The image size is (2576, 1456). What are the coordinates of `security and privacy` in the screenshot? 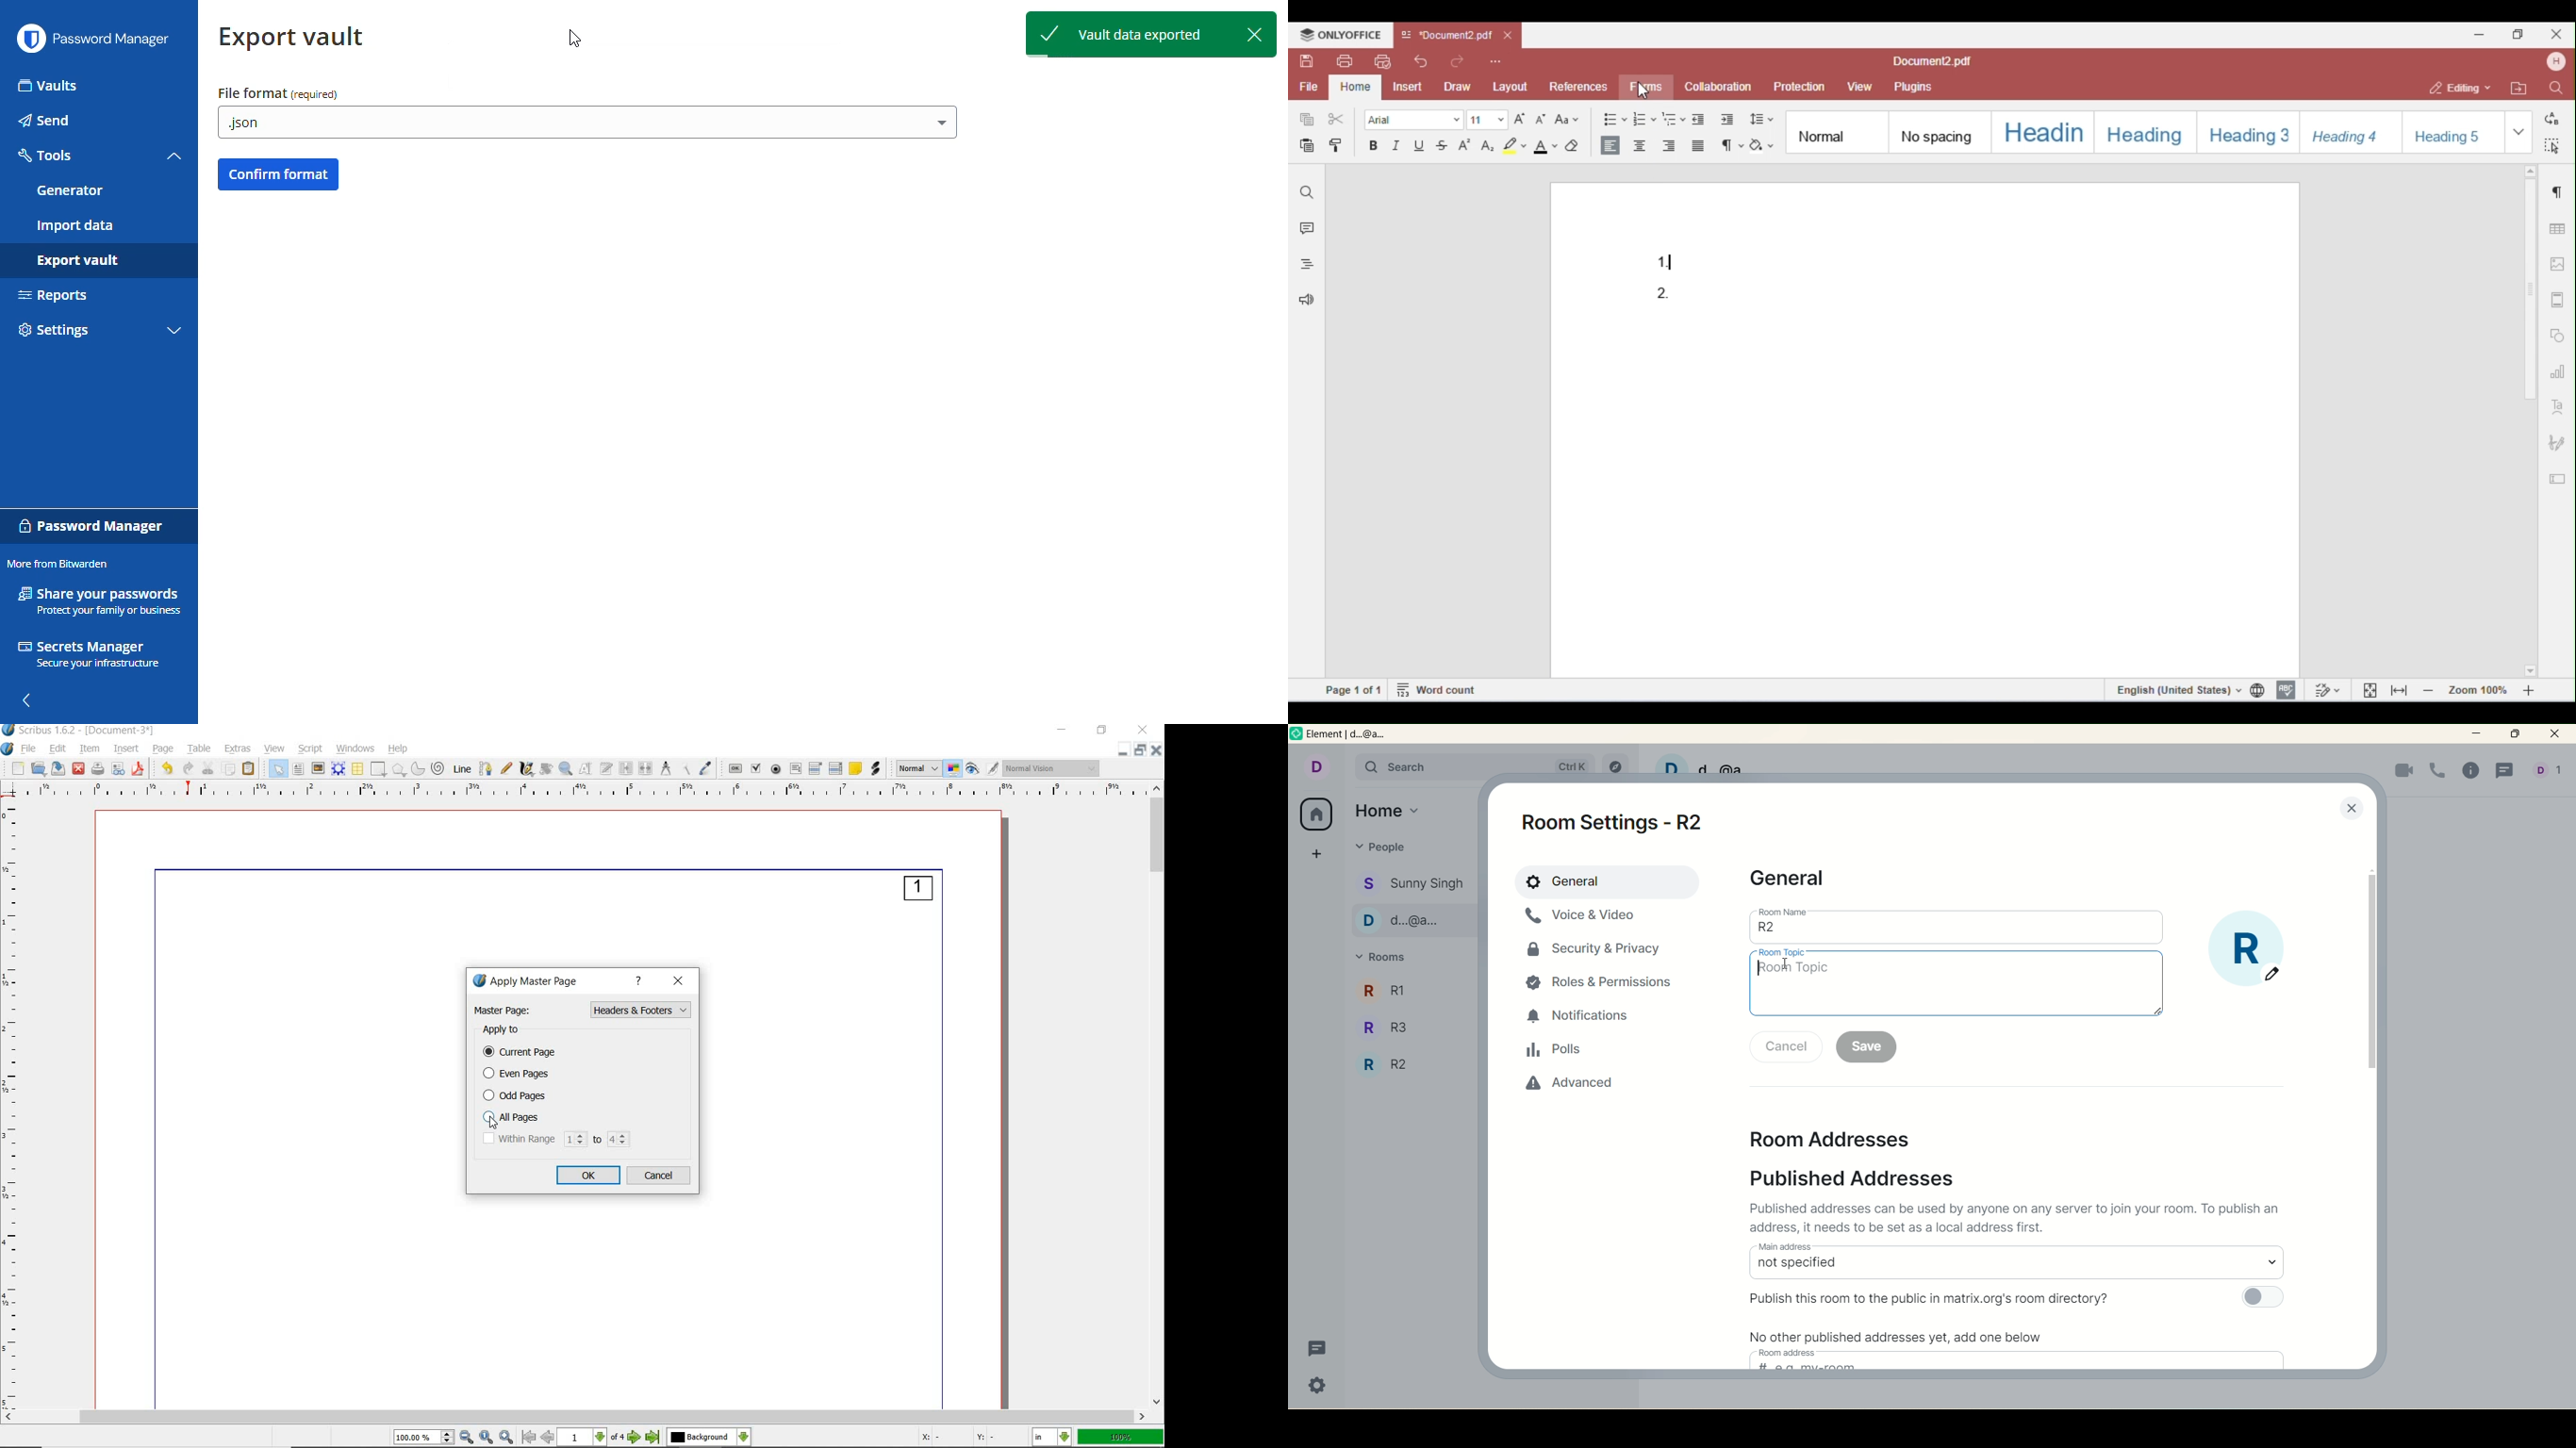 It's located at (1595, 955).